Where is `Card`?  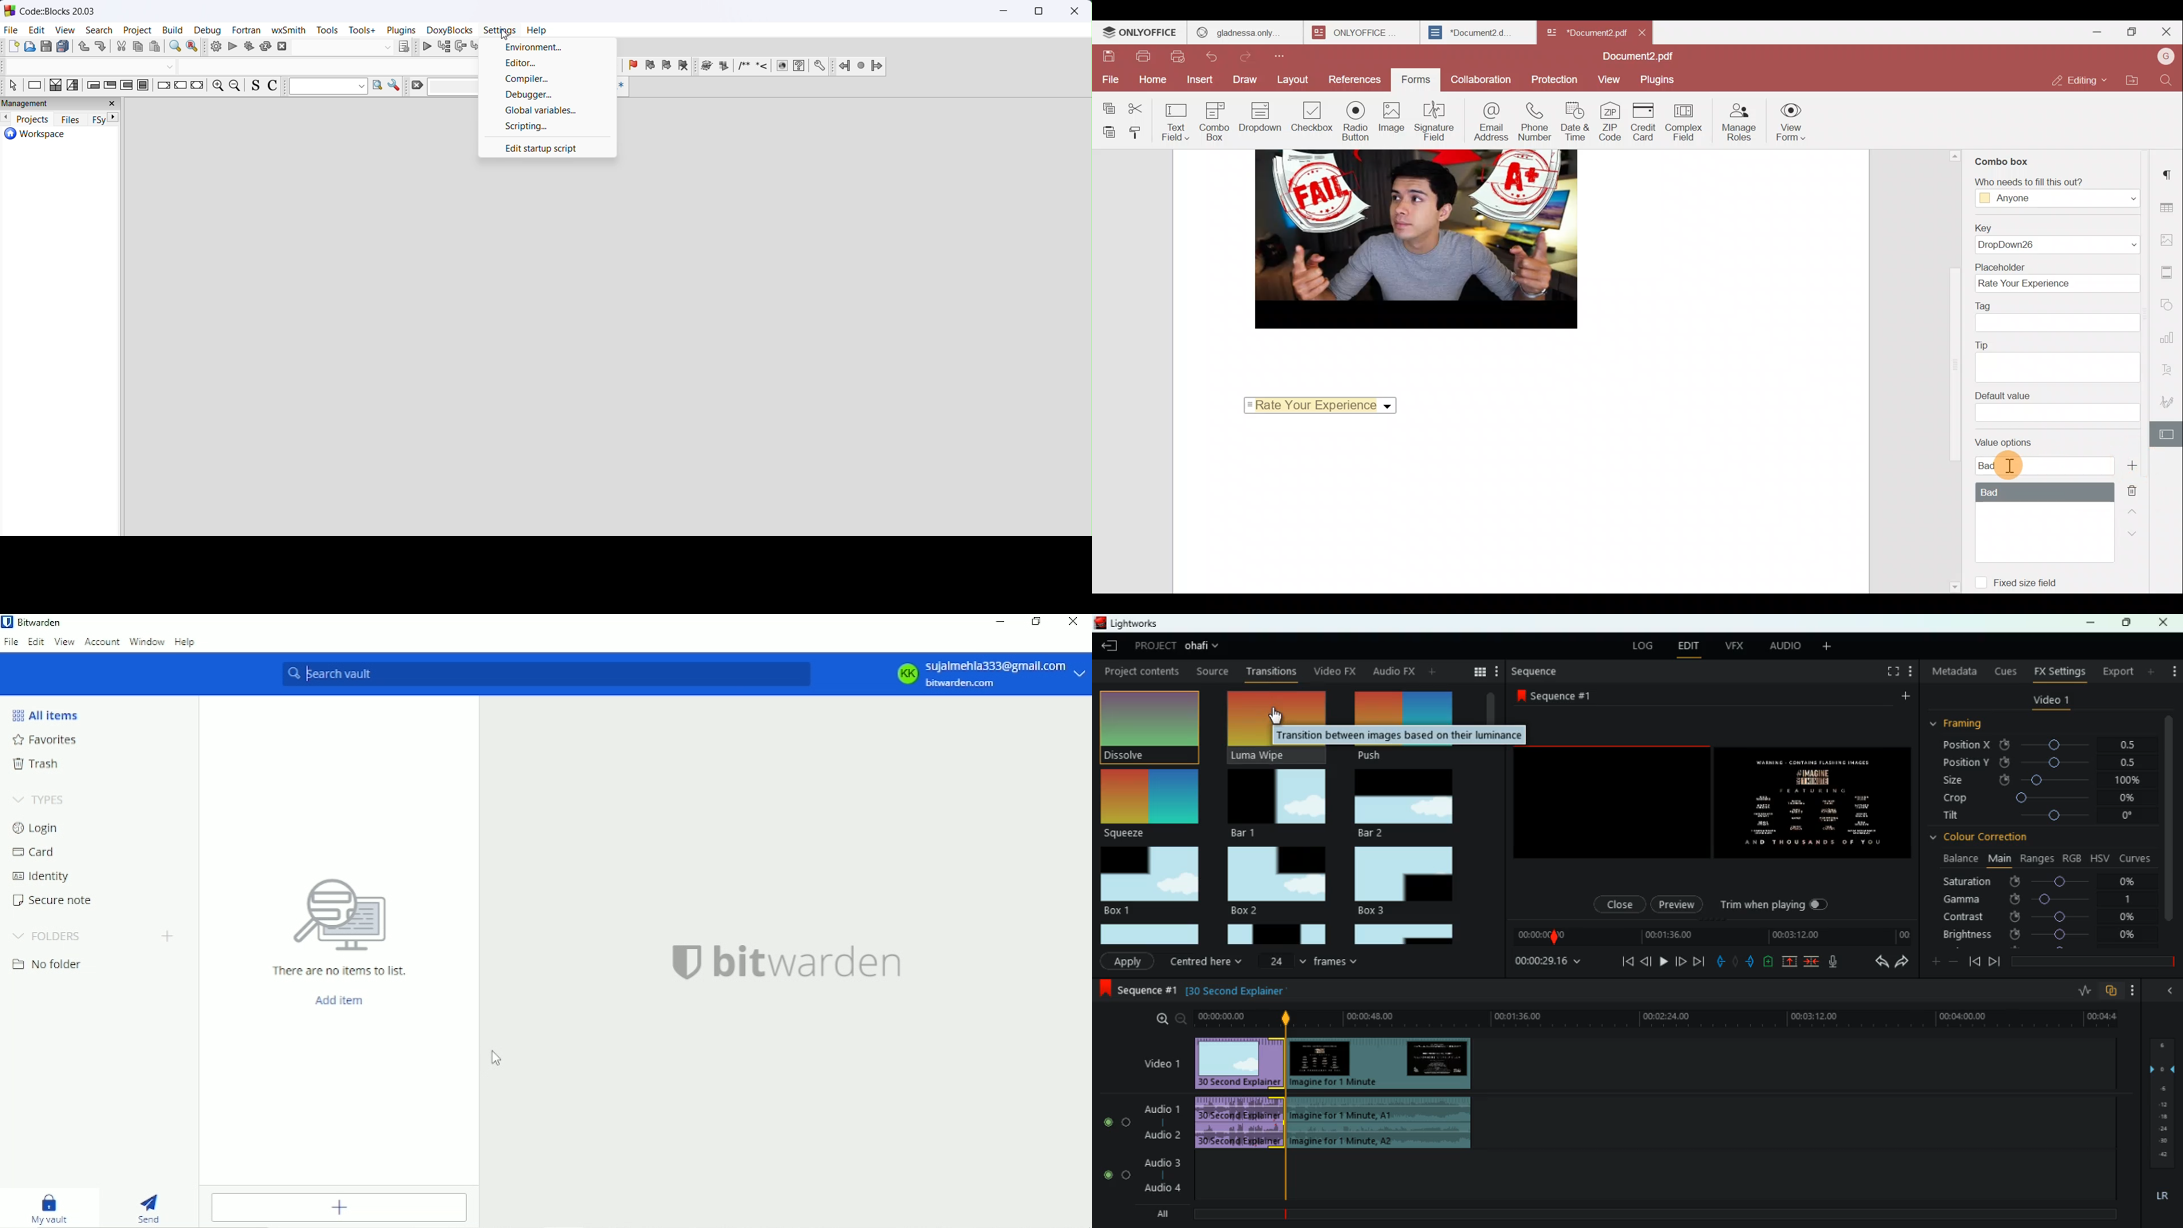 Card is located at coordinates (36, 852).